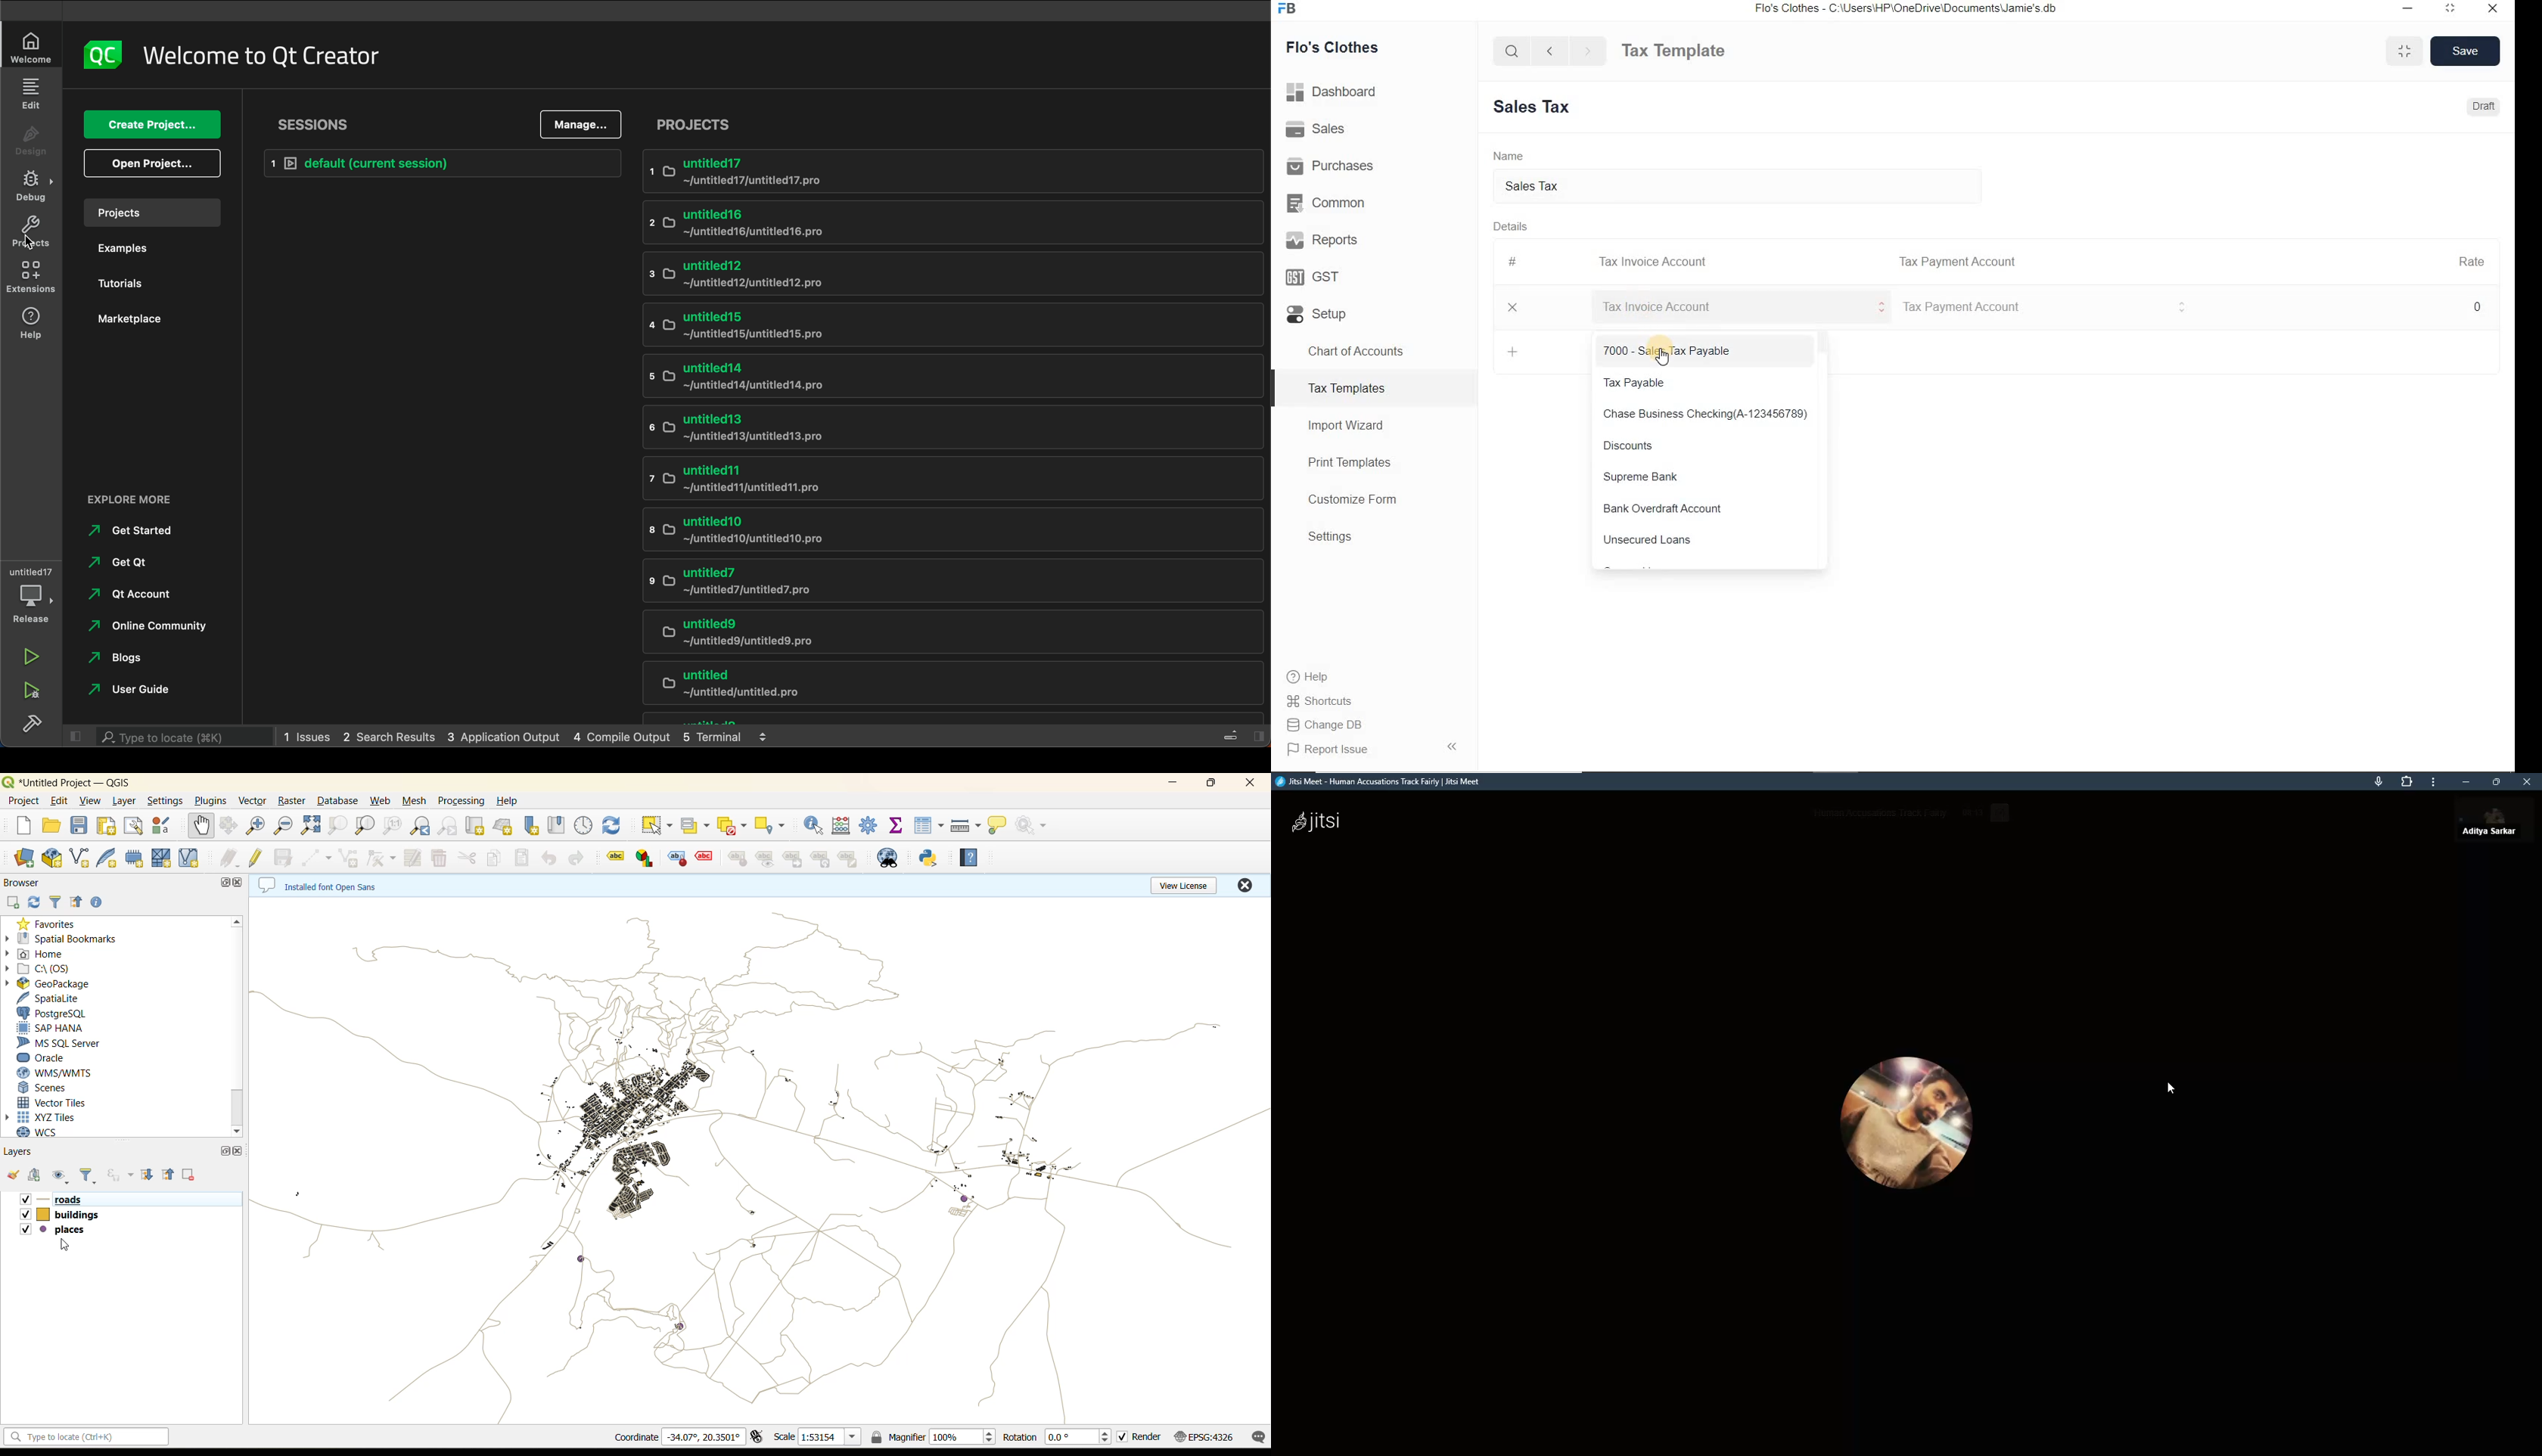  I want to click on Sales Tax, so click(1748, 187).